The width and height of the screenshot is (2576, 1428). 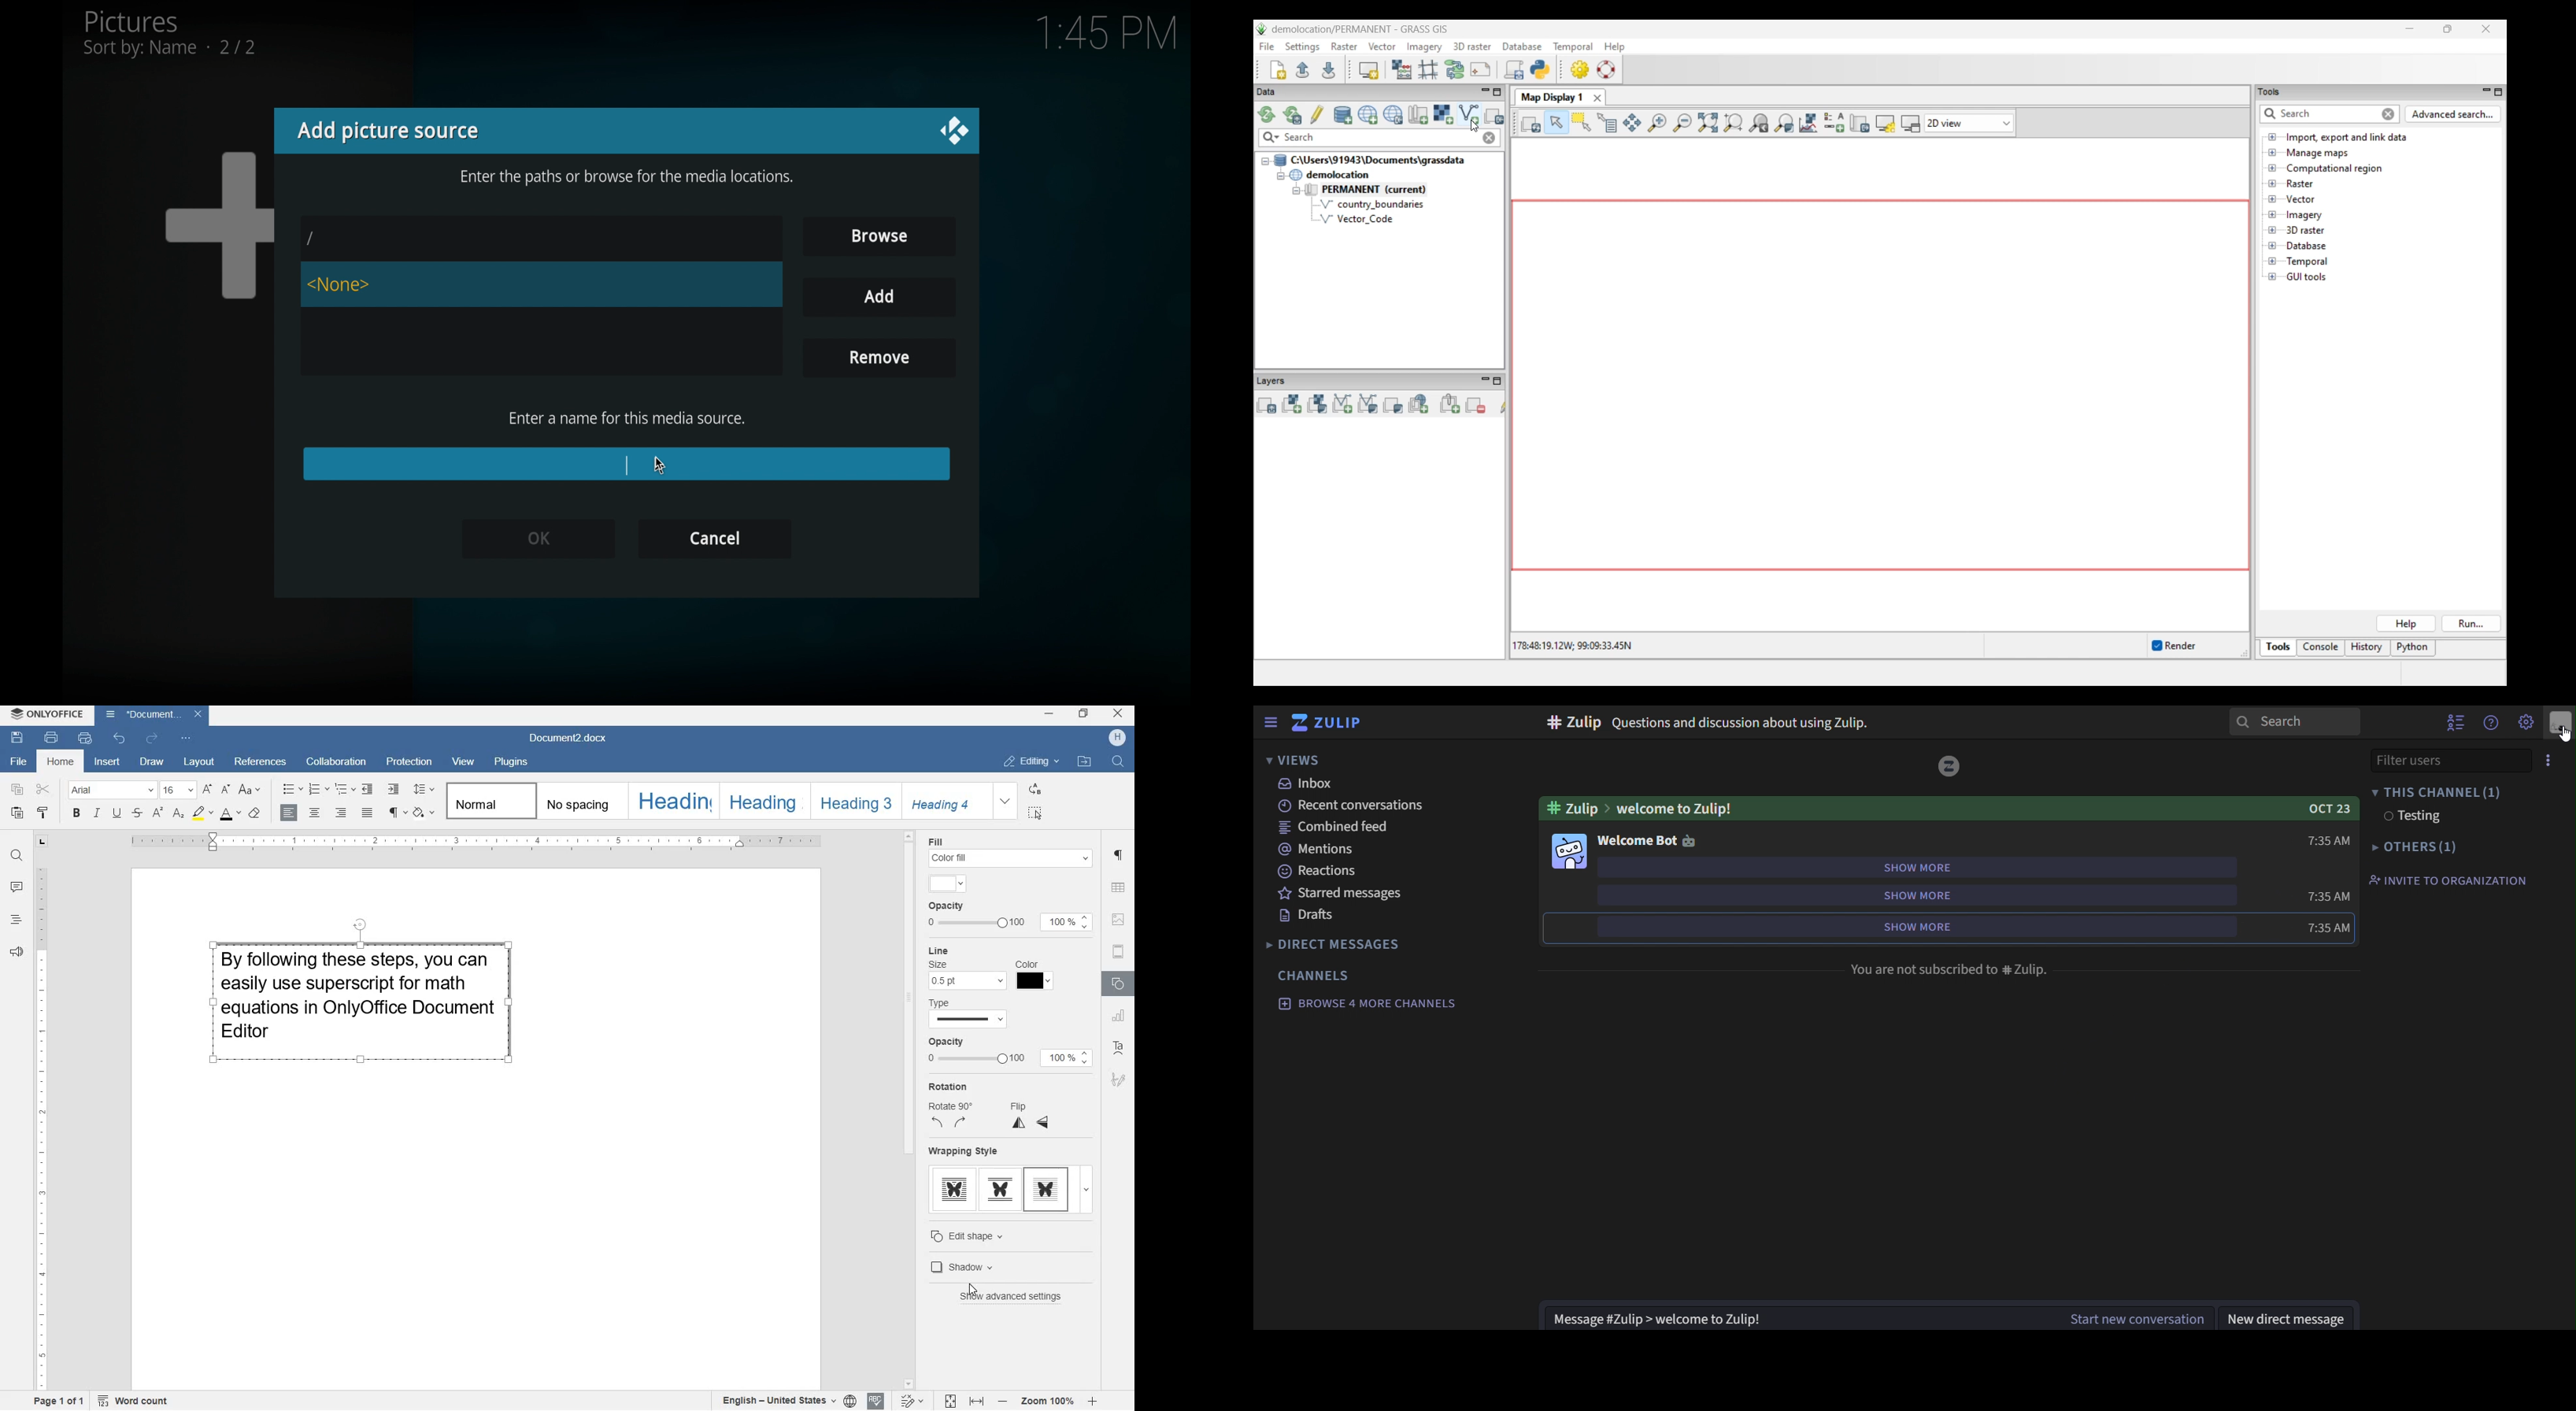 I want to click on tab, so click(x=41, y=843).